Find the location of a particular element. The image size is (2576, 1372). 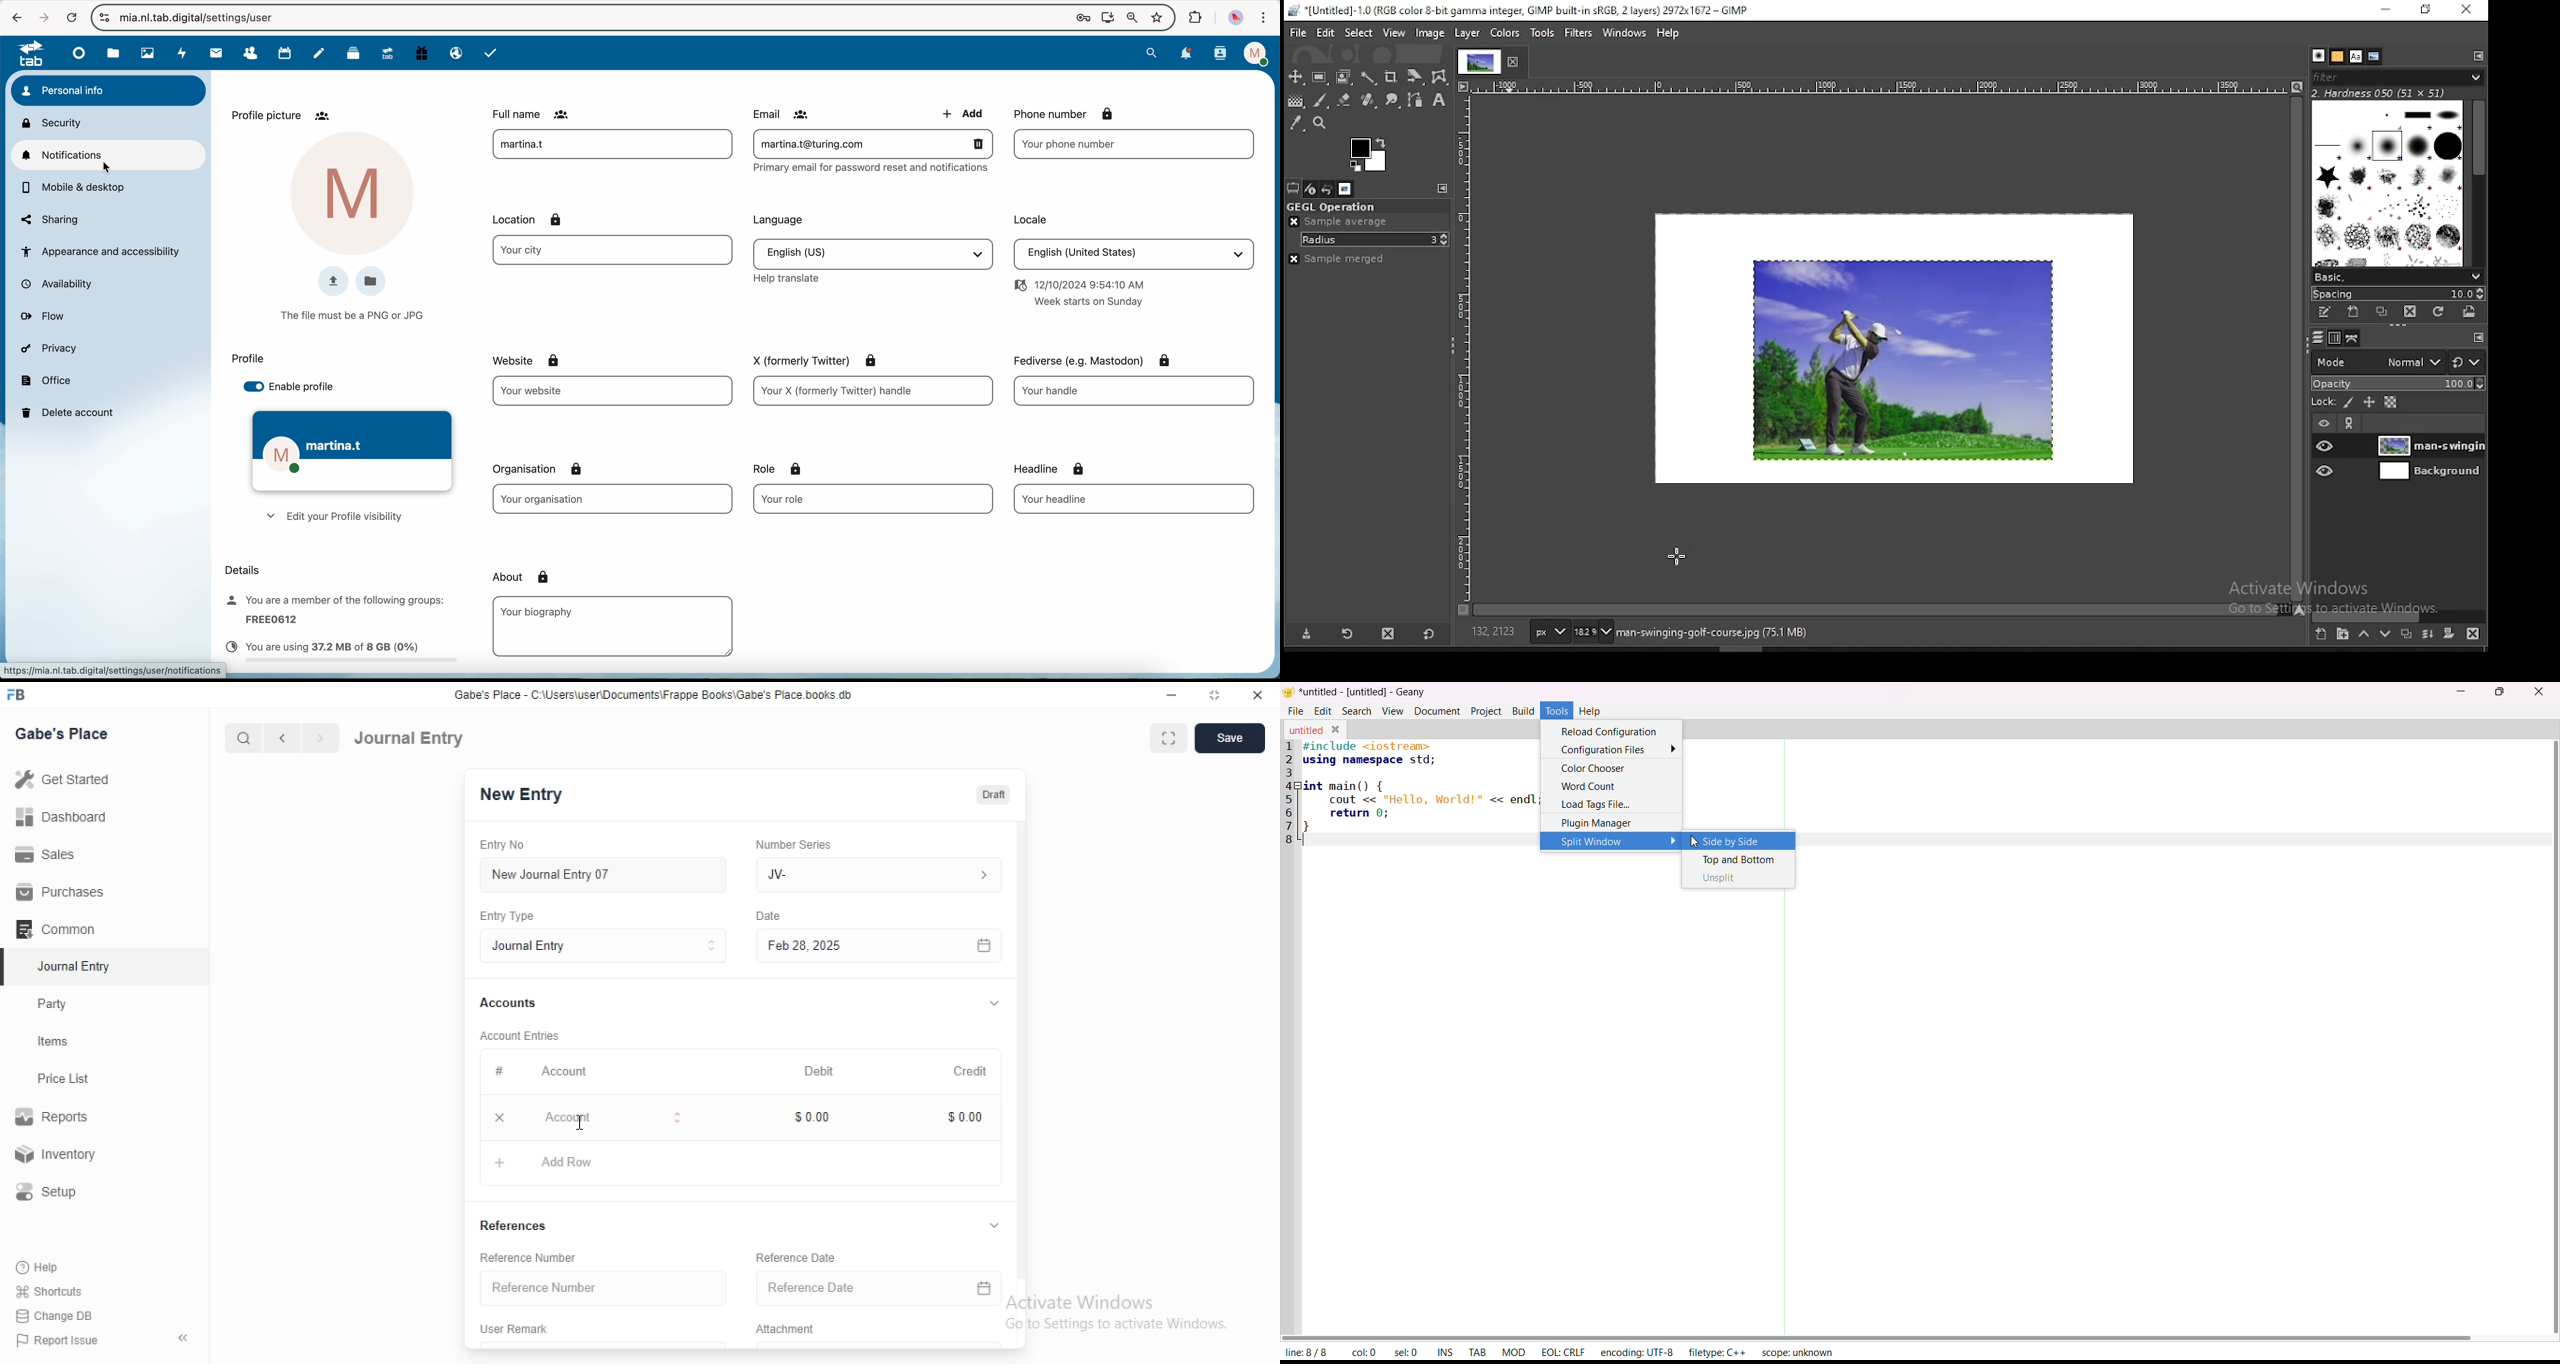

free trial PC is located at coordinates (423, 55).